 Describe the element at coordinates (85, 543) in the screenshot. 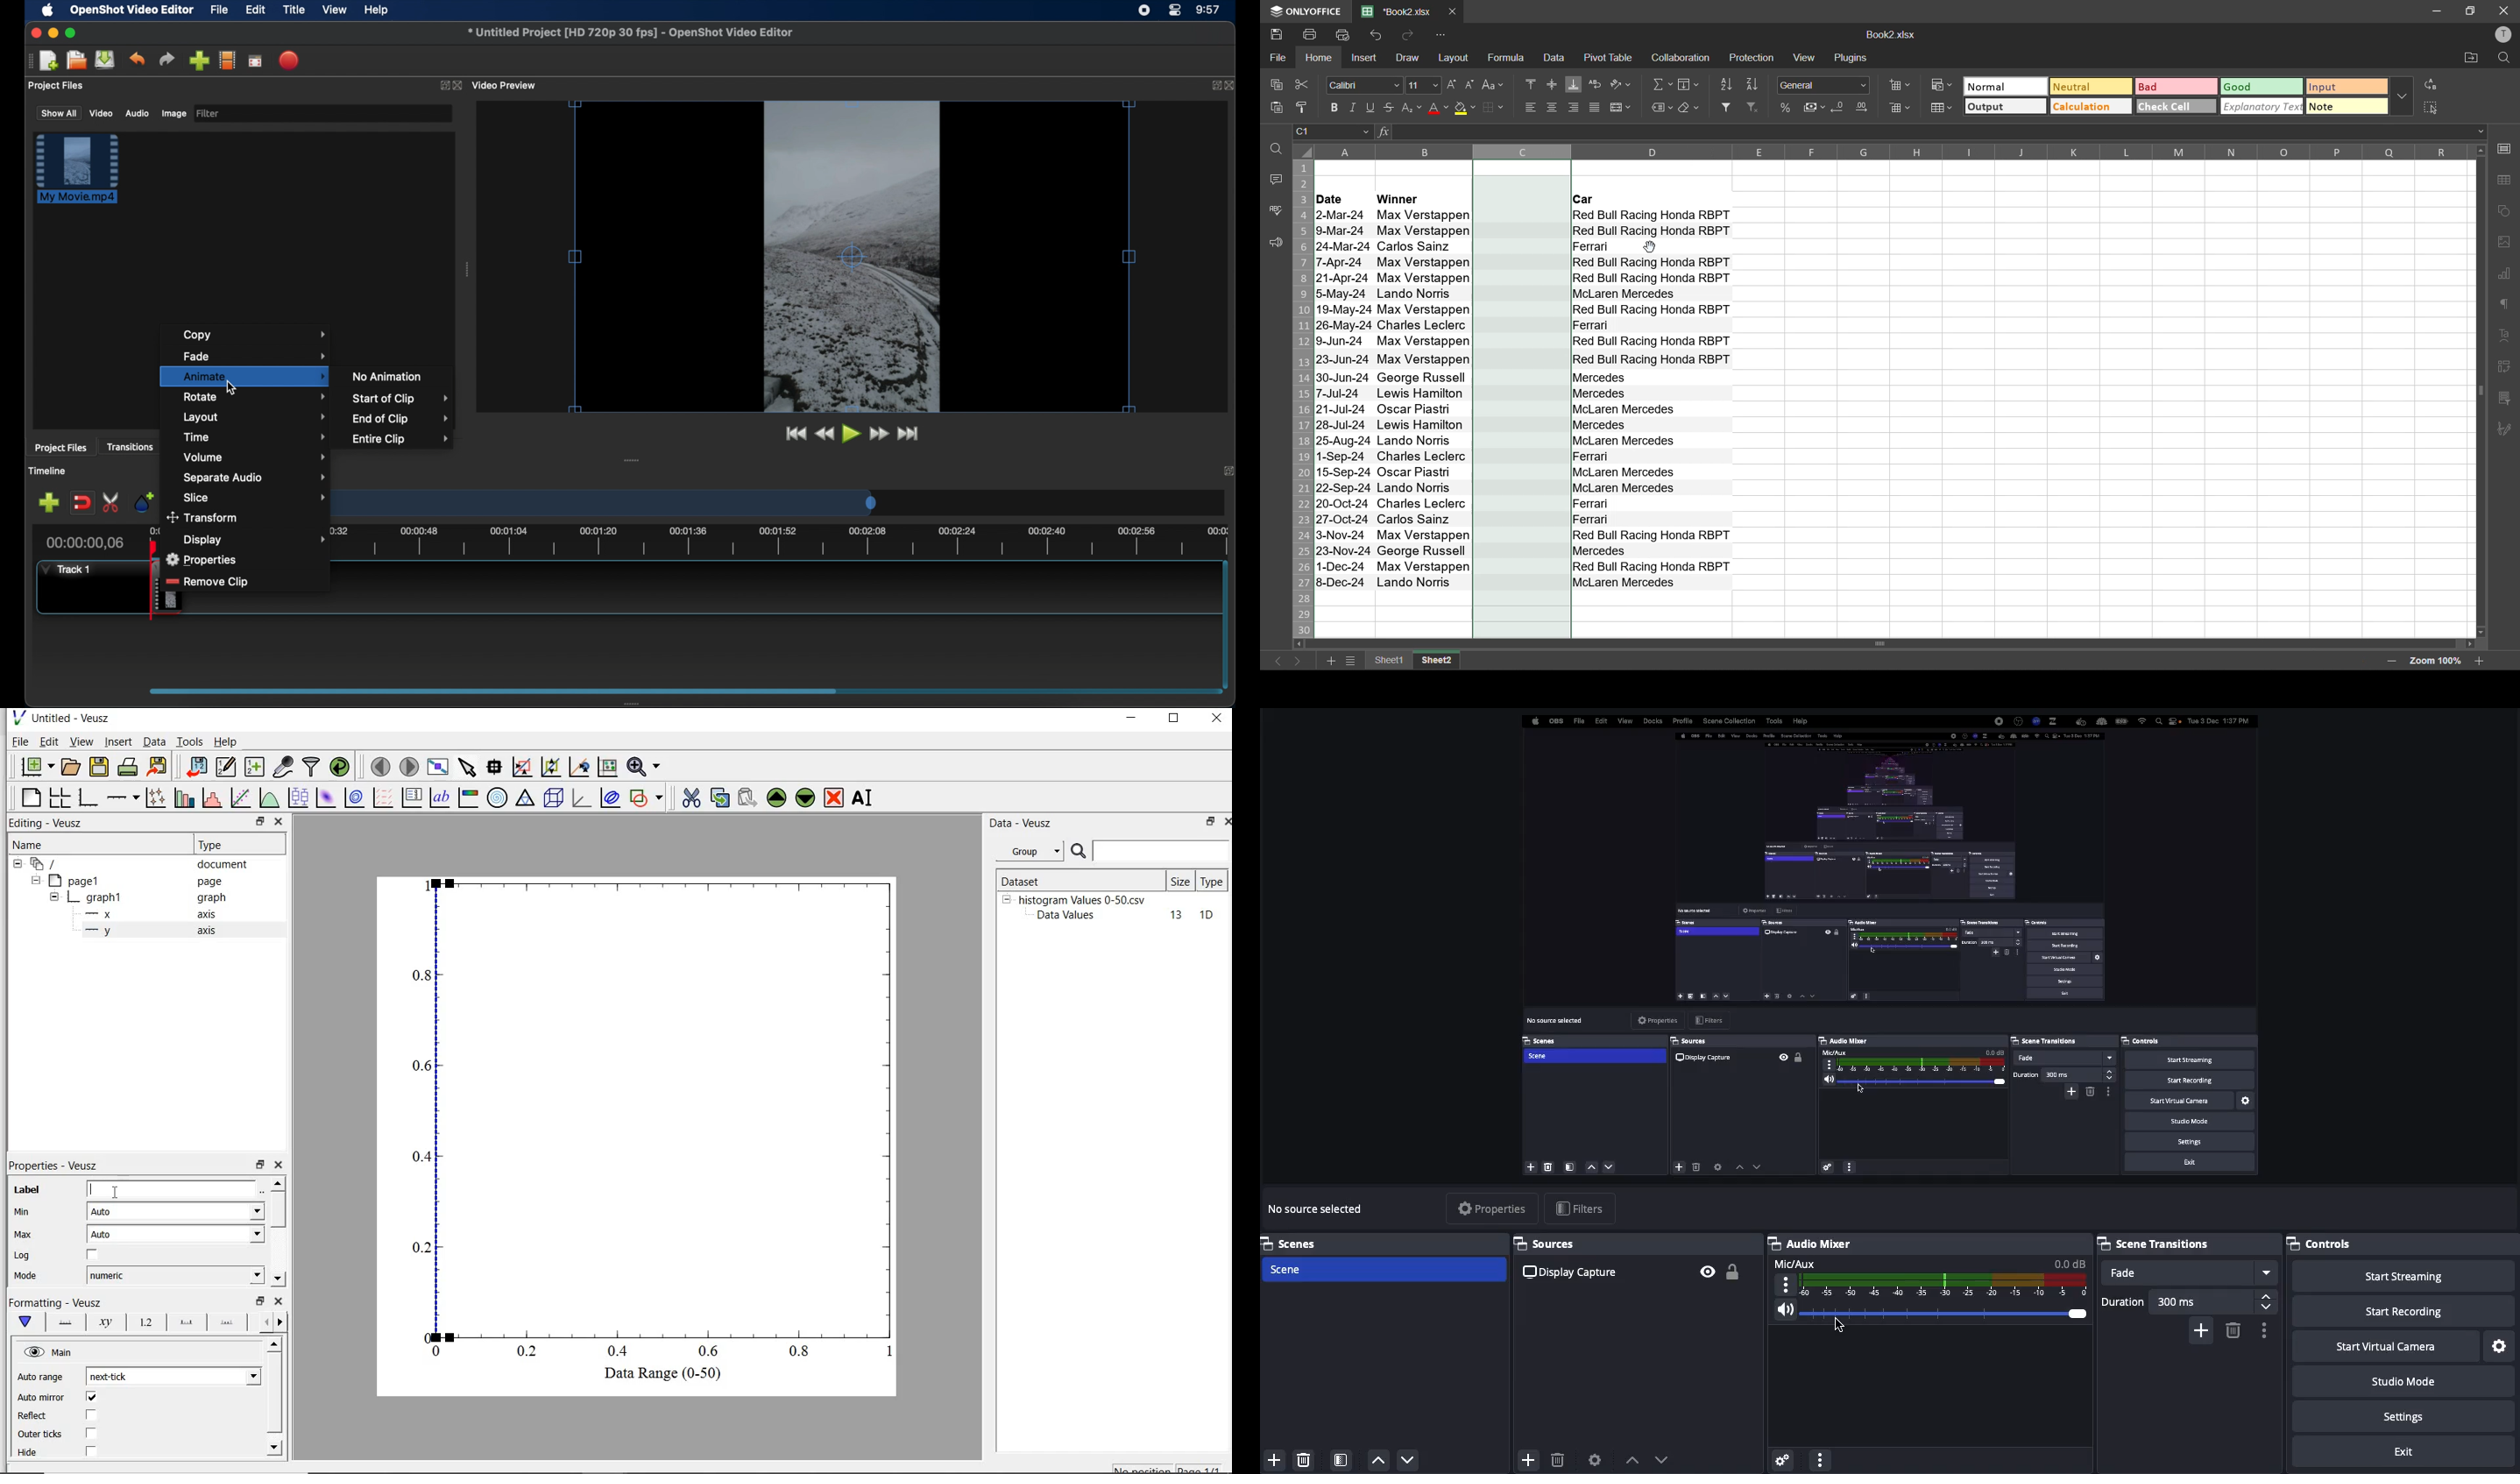

I see `current time indicator` at that location.